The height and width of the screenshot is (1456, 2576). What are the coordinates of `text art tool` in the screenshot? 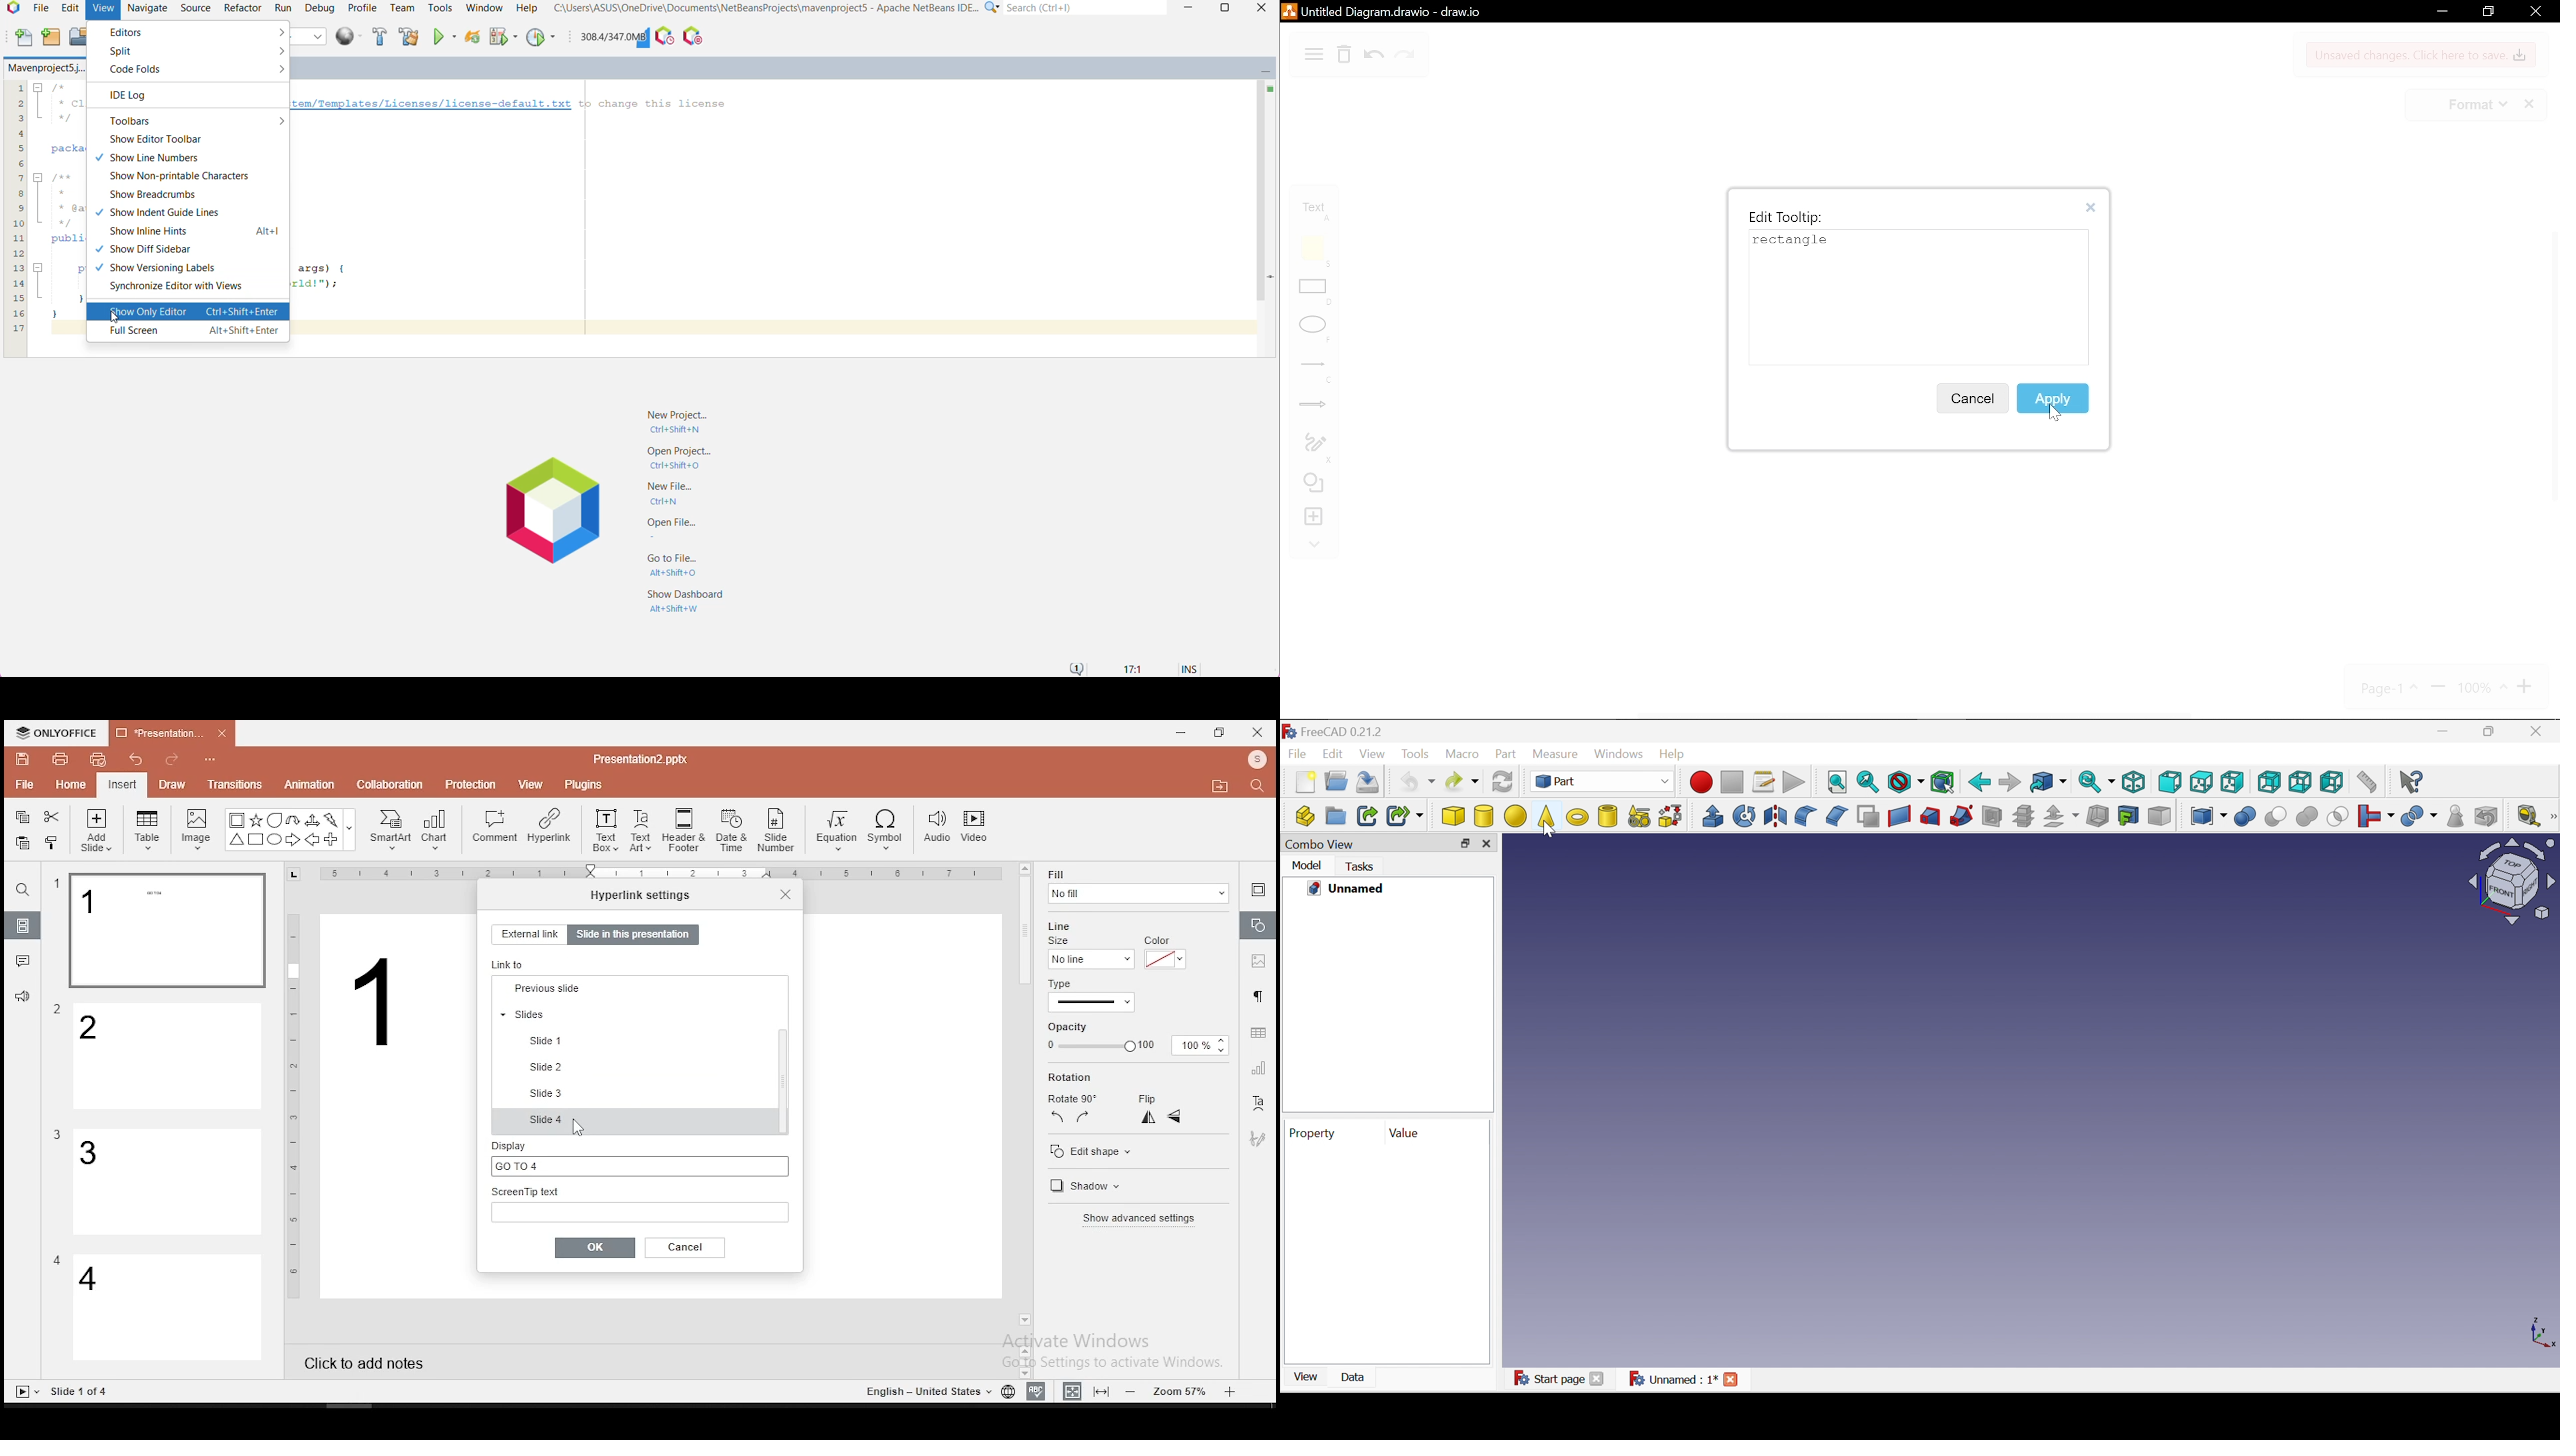 It's located at (1257, 1104).